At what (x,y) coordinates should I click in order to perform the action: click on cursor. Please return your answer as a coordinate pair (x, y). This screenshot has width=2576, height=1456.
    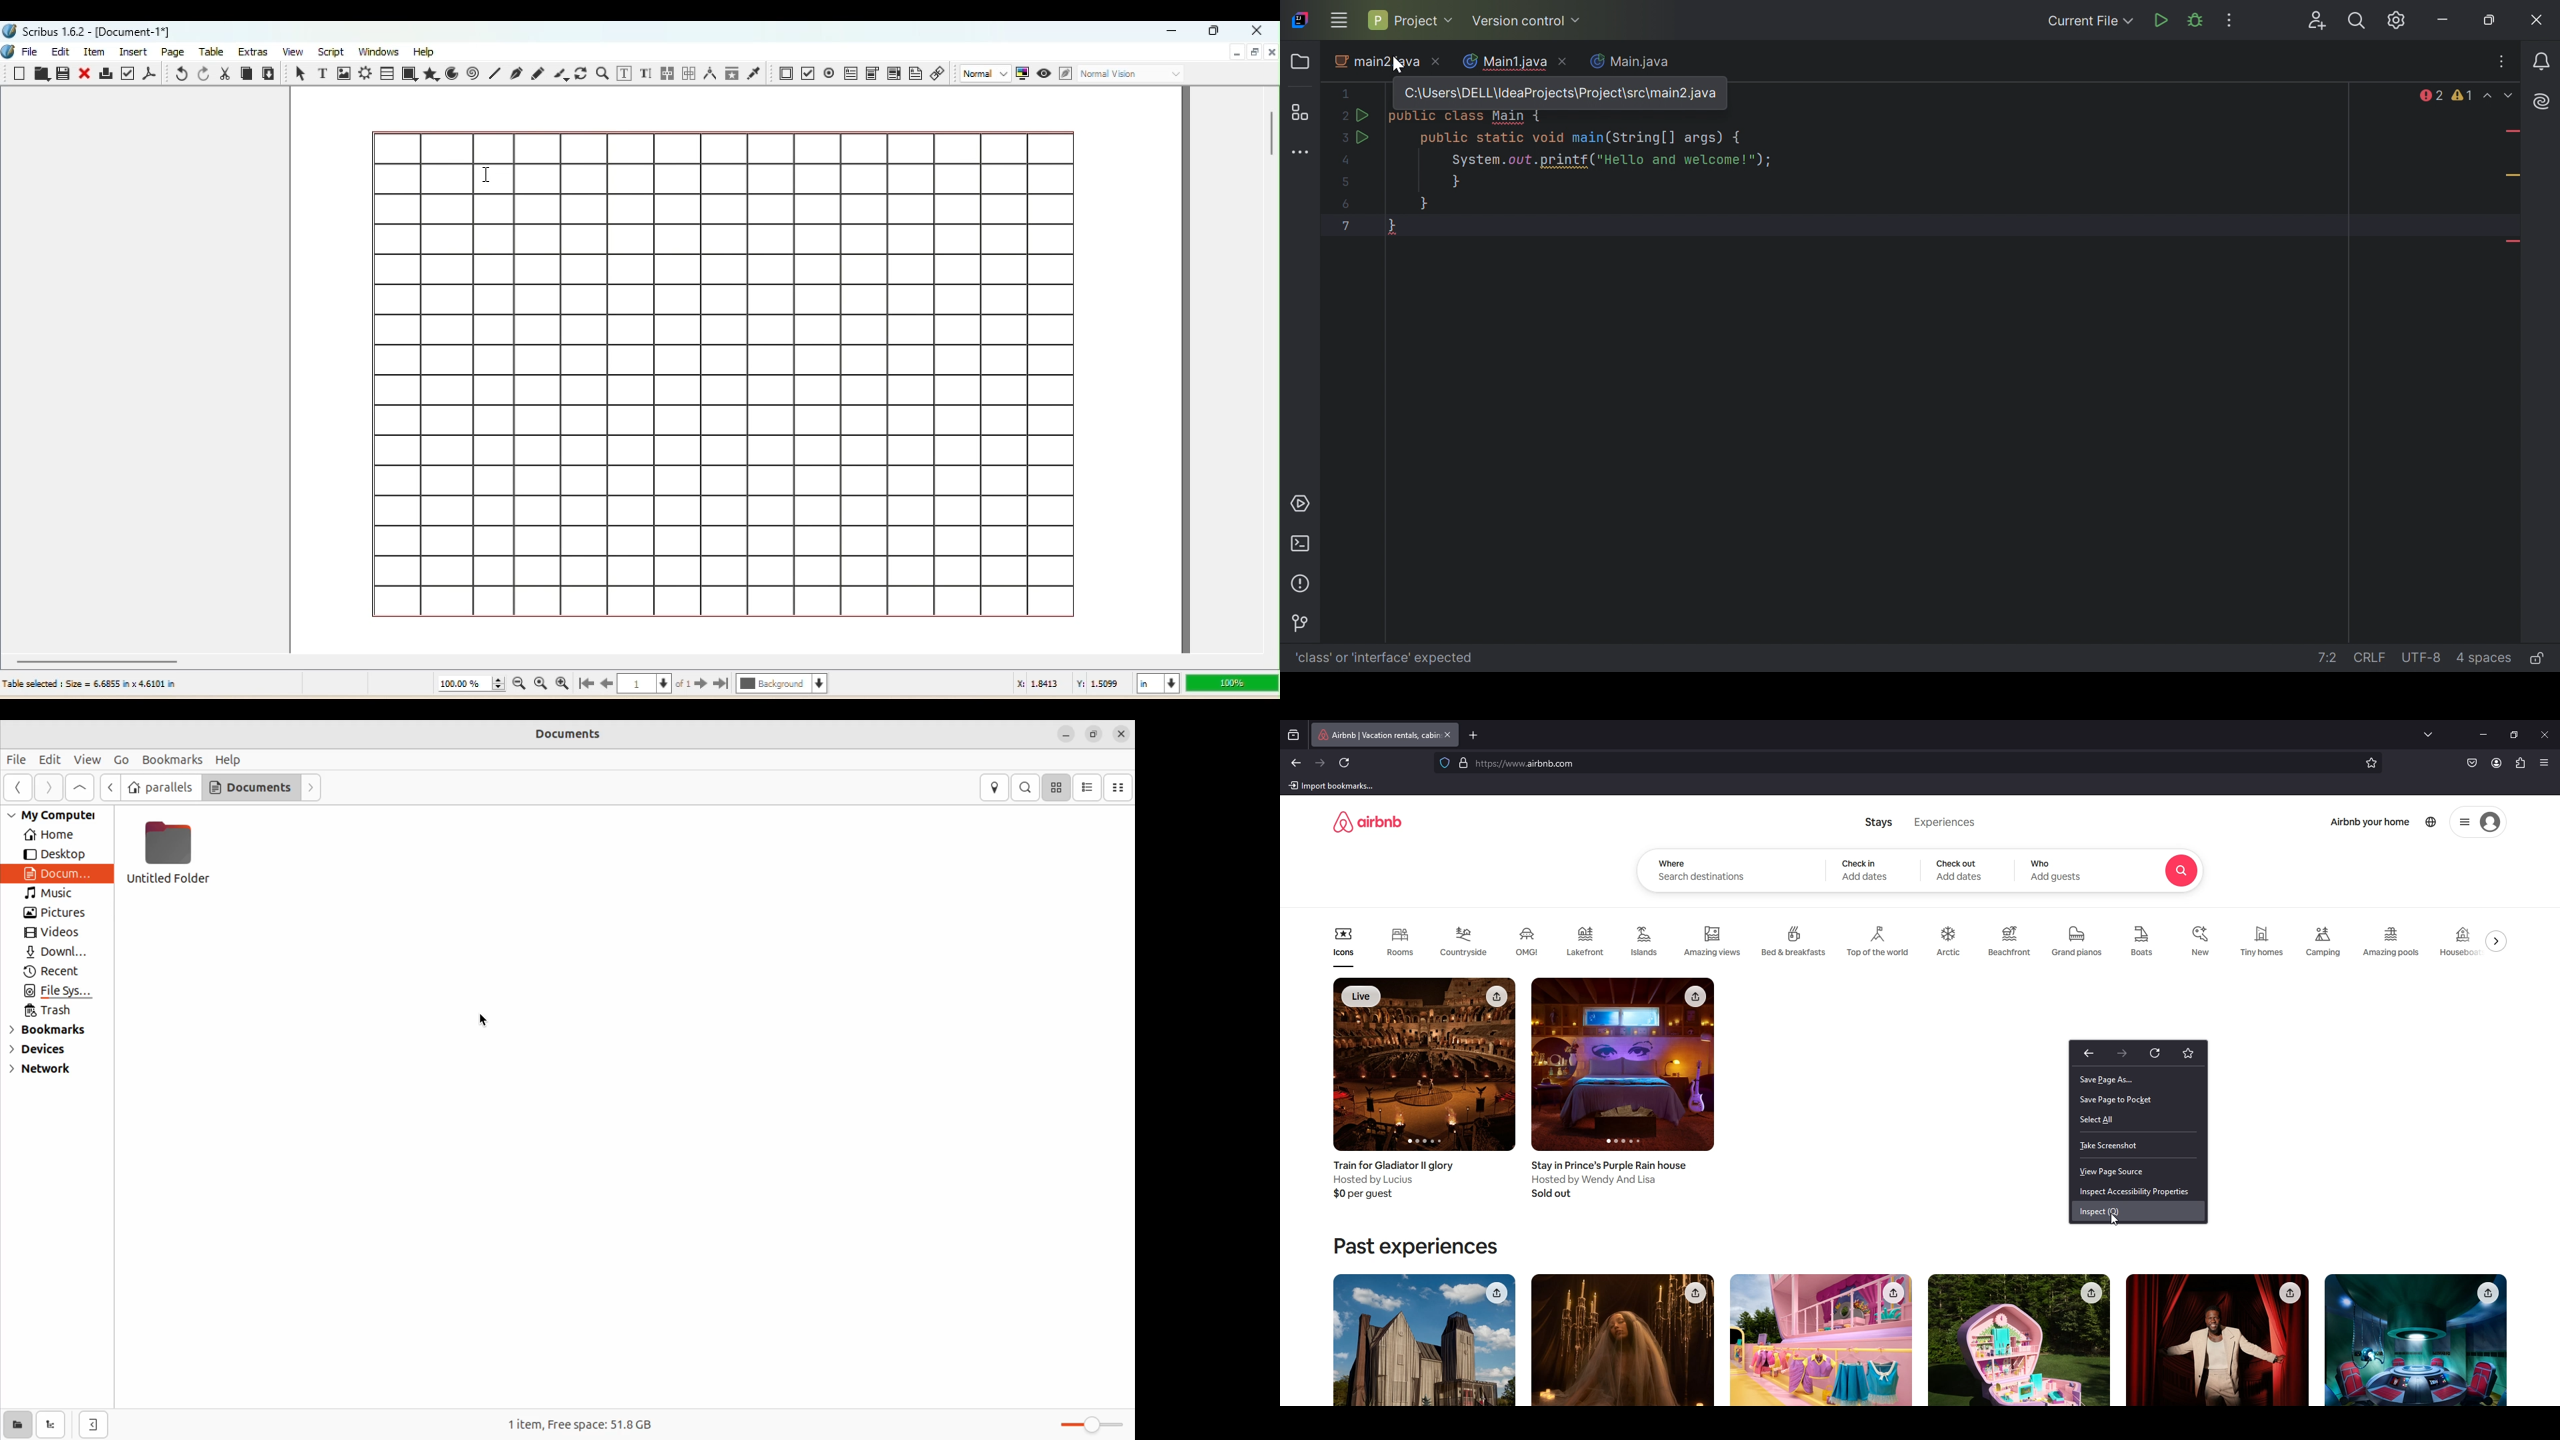
    Looking at the image, I should click on (2118, 1221).